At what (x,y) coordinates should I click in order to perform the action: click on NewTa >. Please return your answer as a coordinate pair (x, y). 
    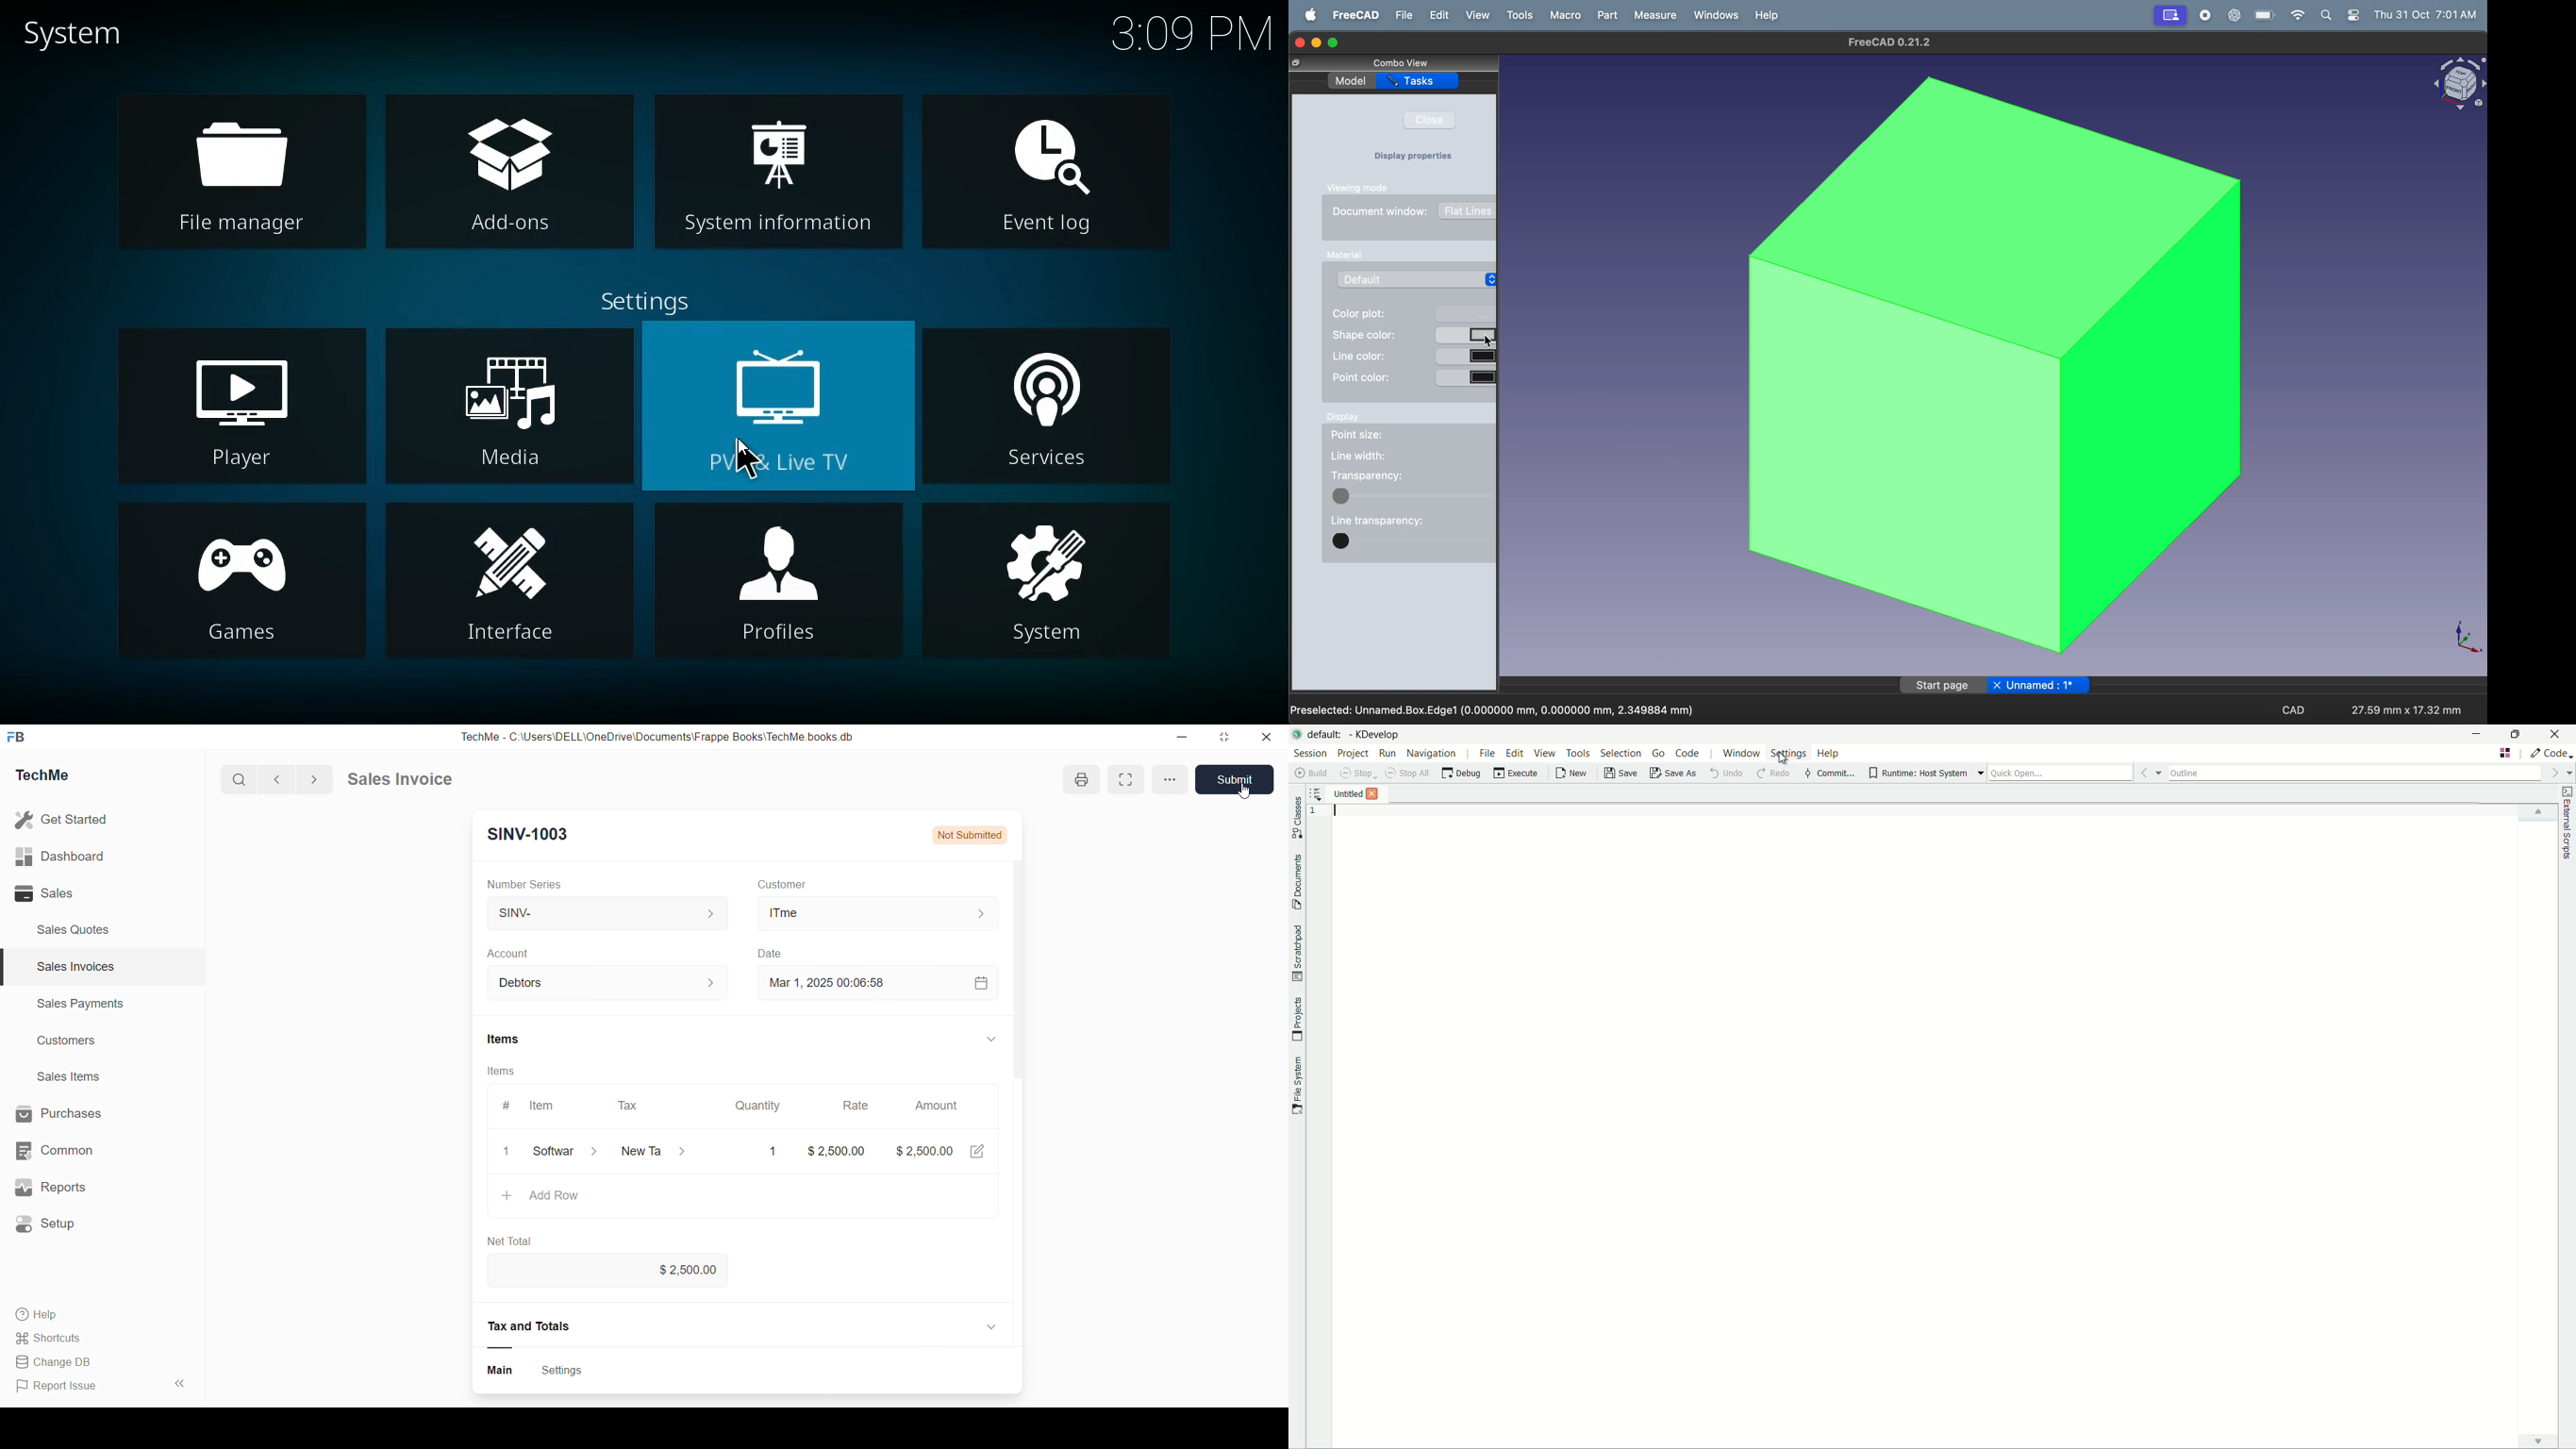
    Looking at the image, I should click on (654, 1152).